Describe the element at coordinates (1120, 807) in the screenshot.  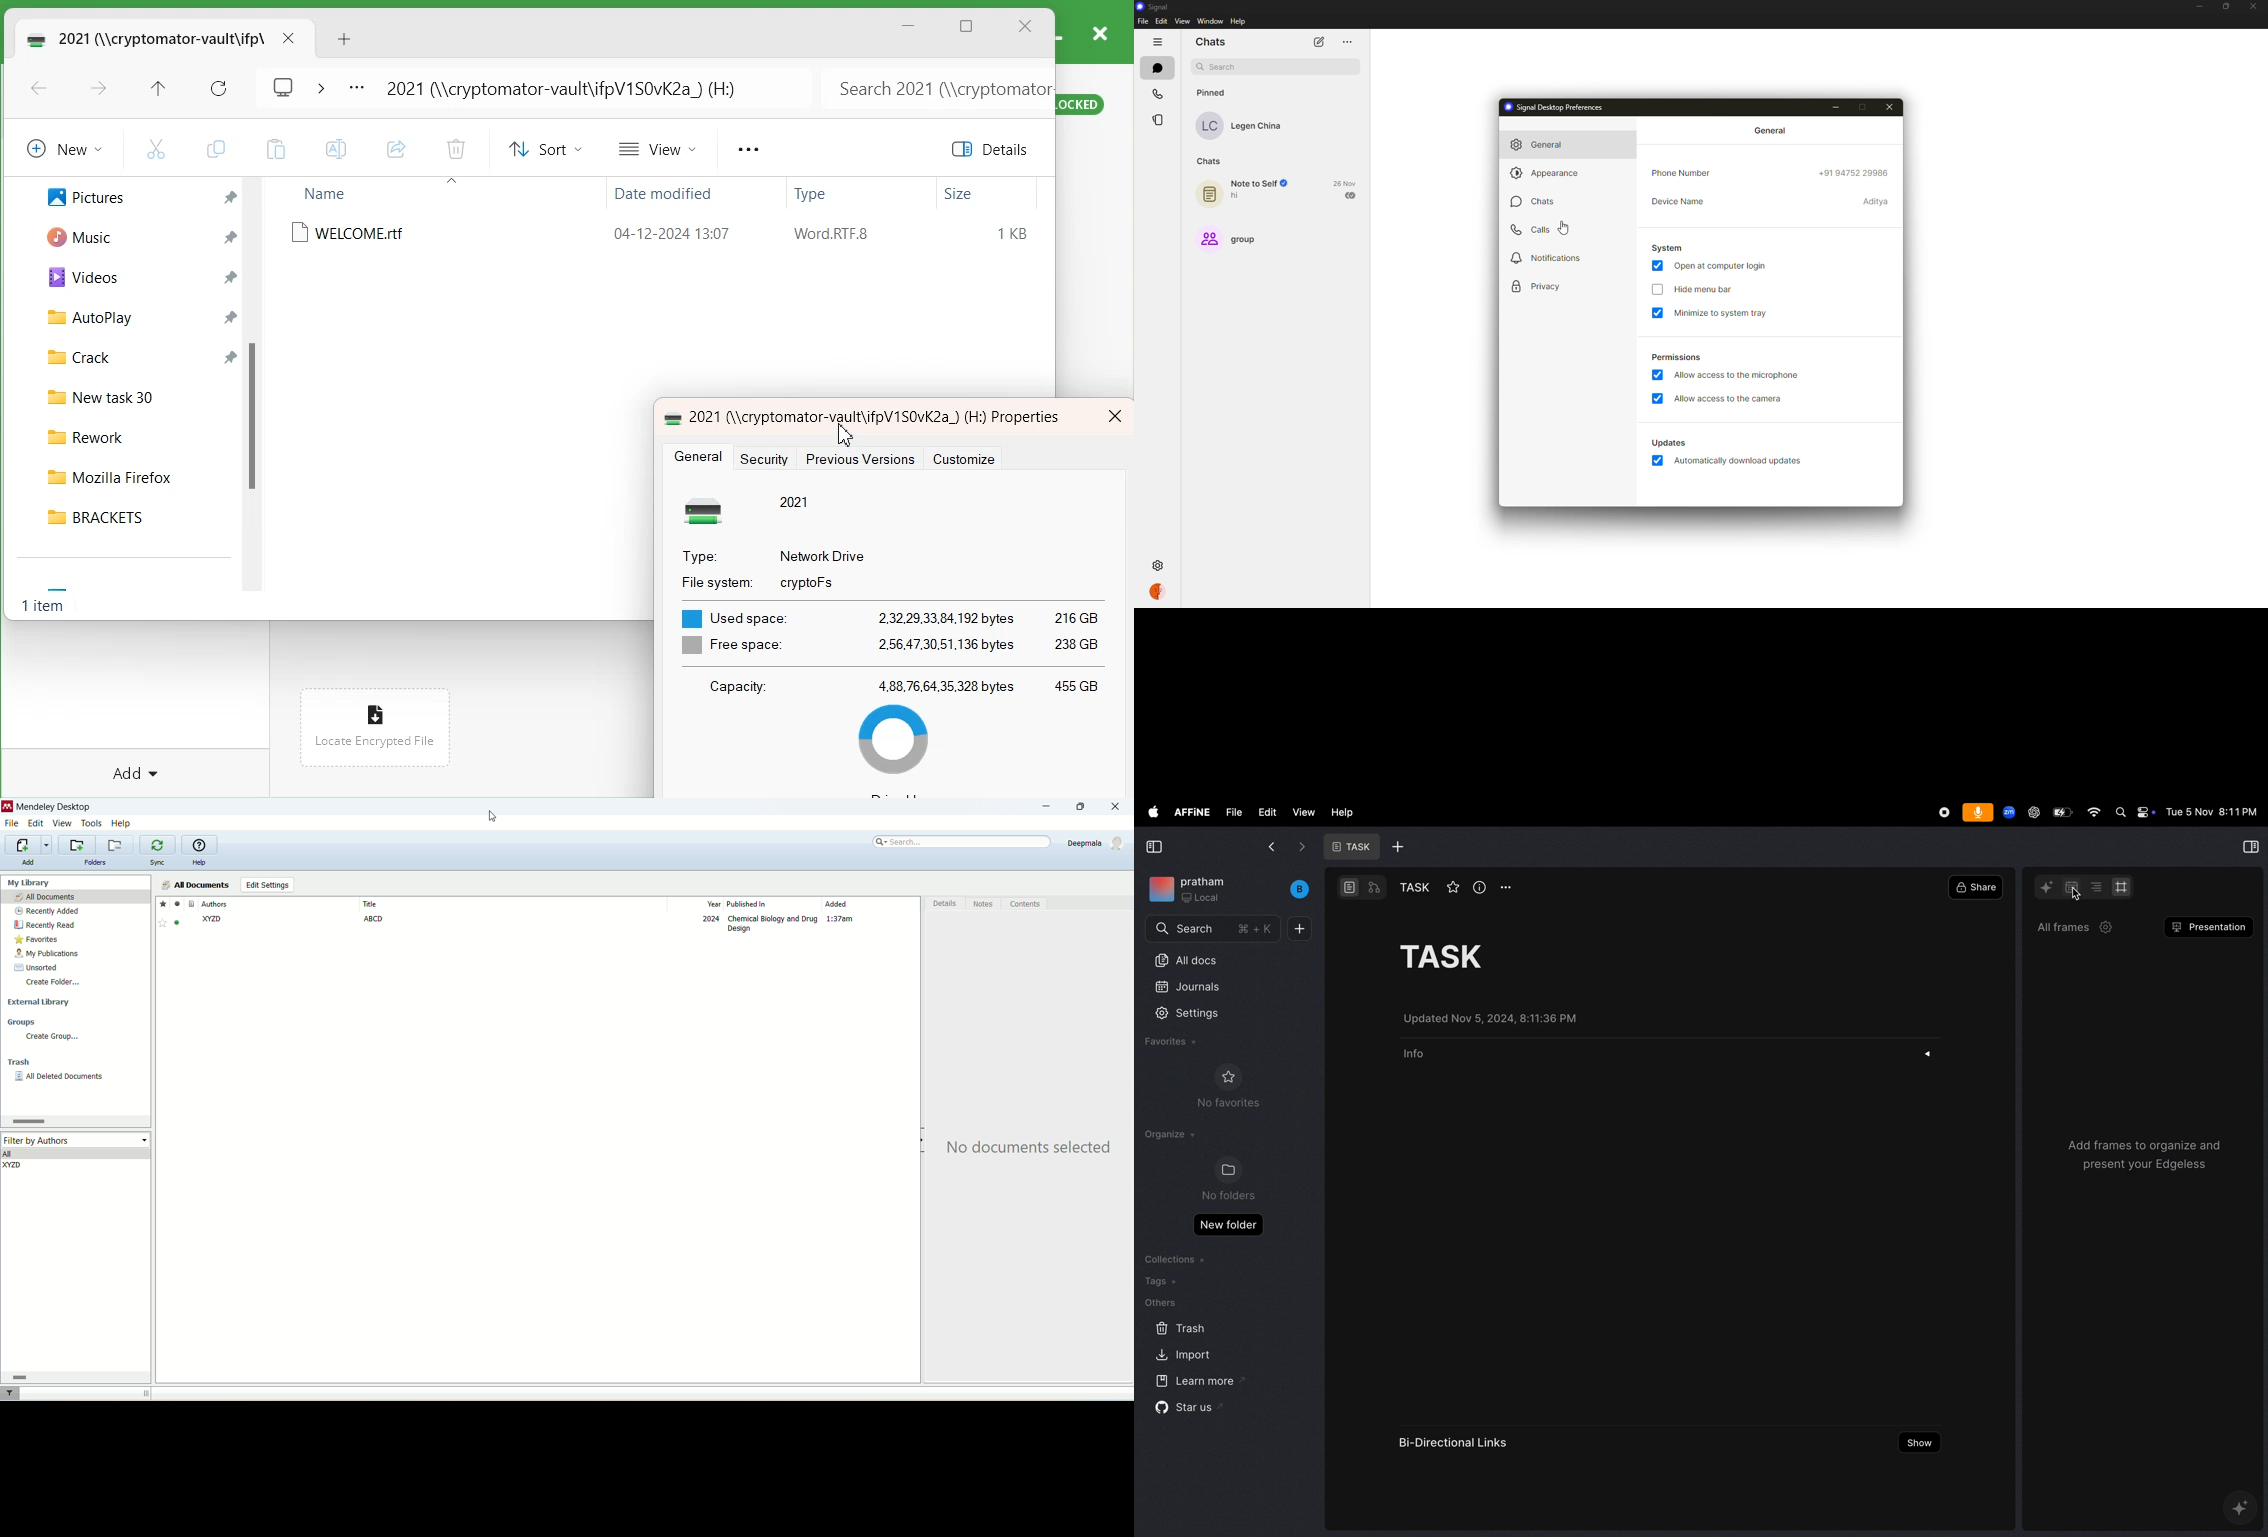
I see `close` at that location.